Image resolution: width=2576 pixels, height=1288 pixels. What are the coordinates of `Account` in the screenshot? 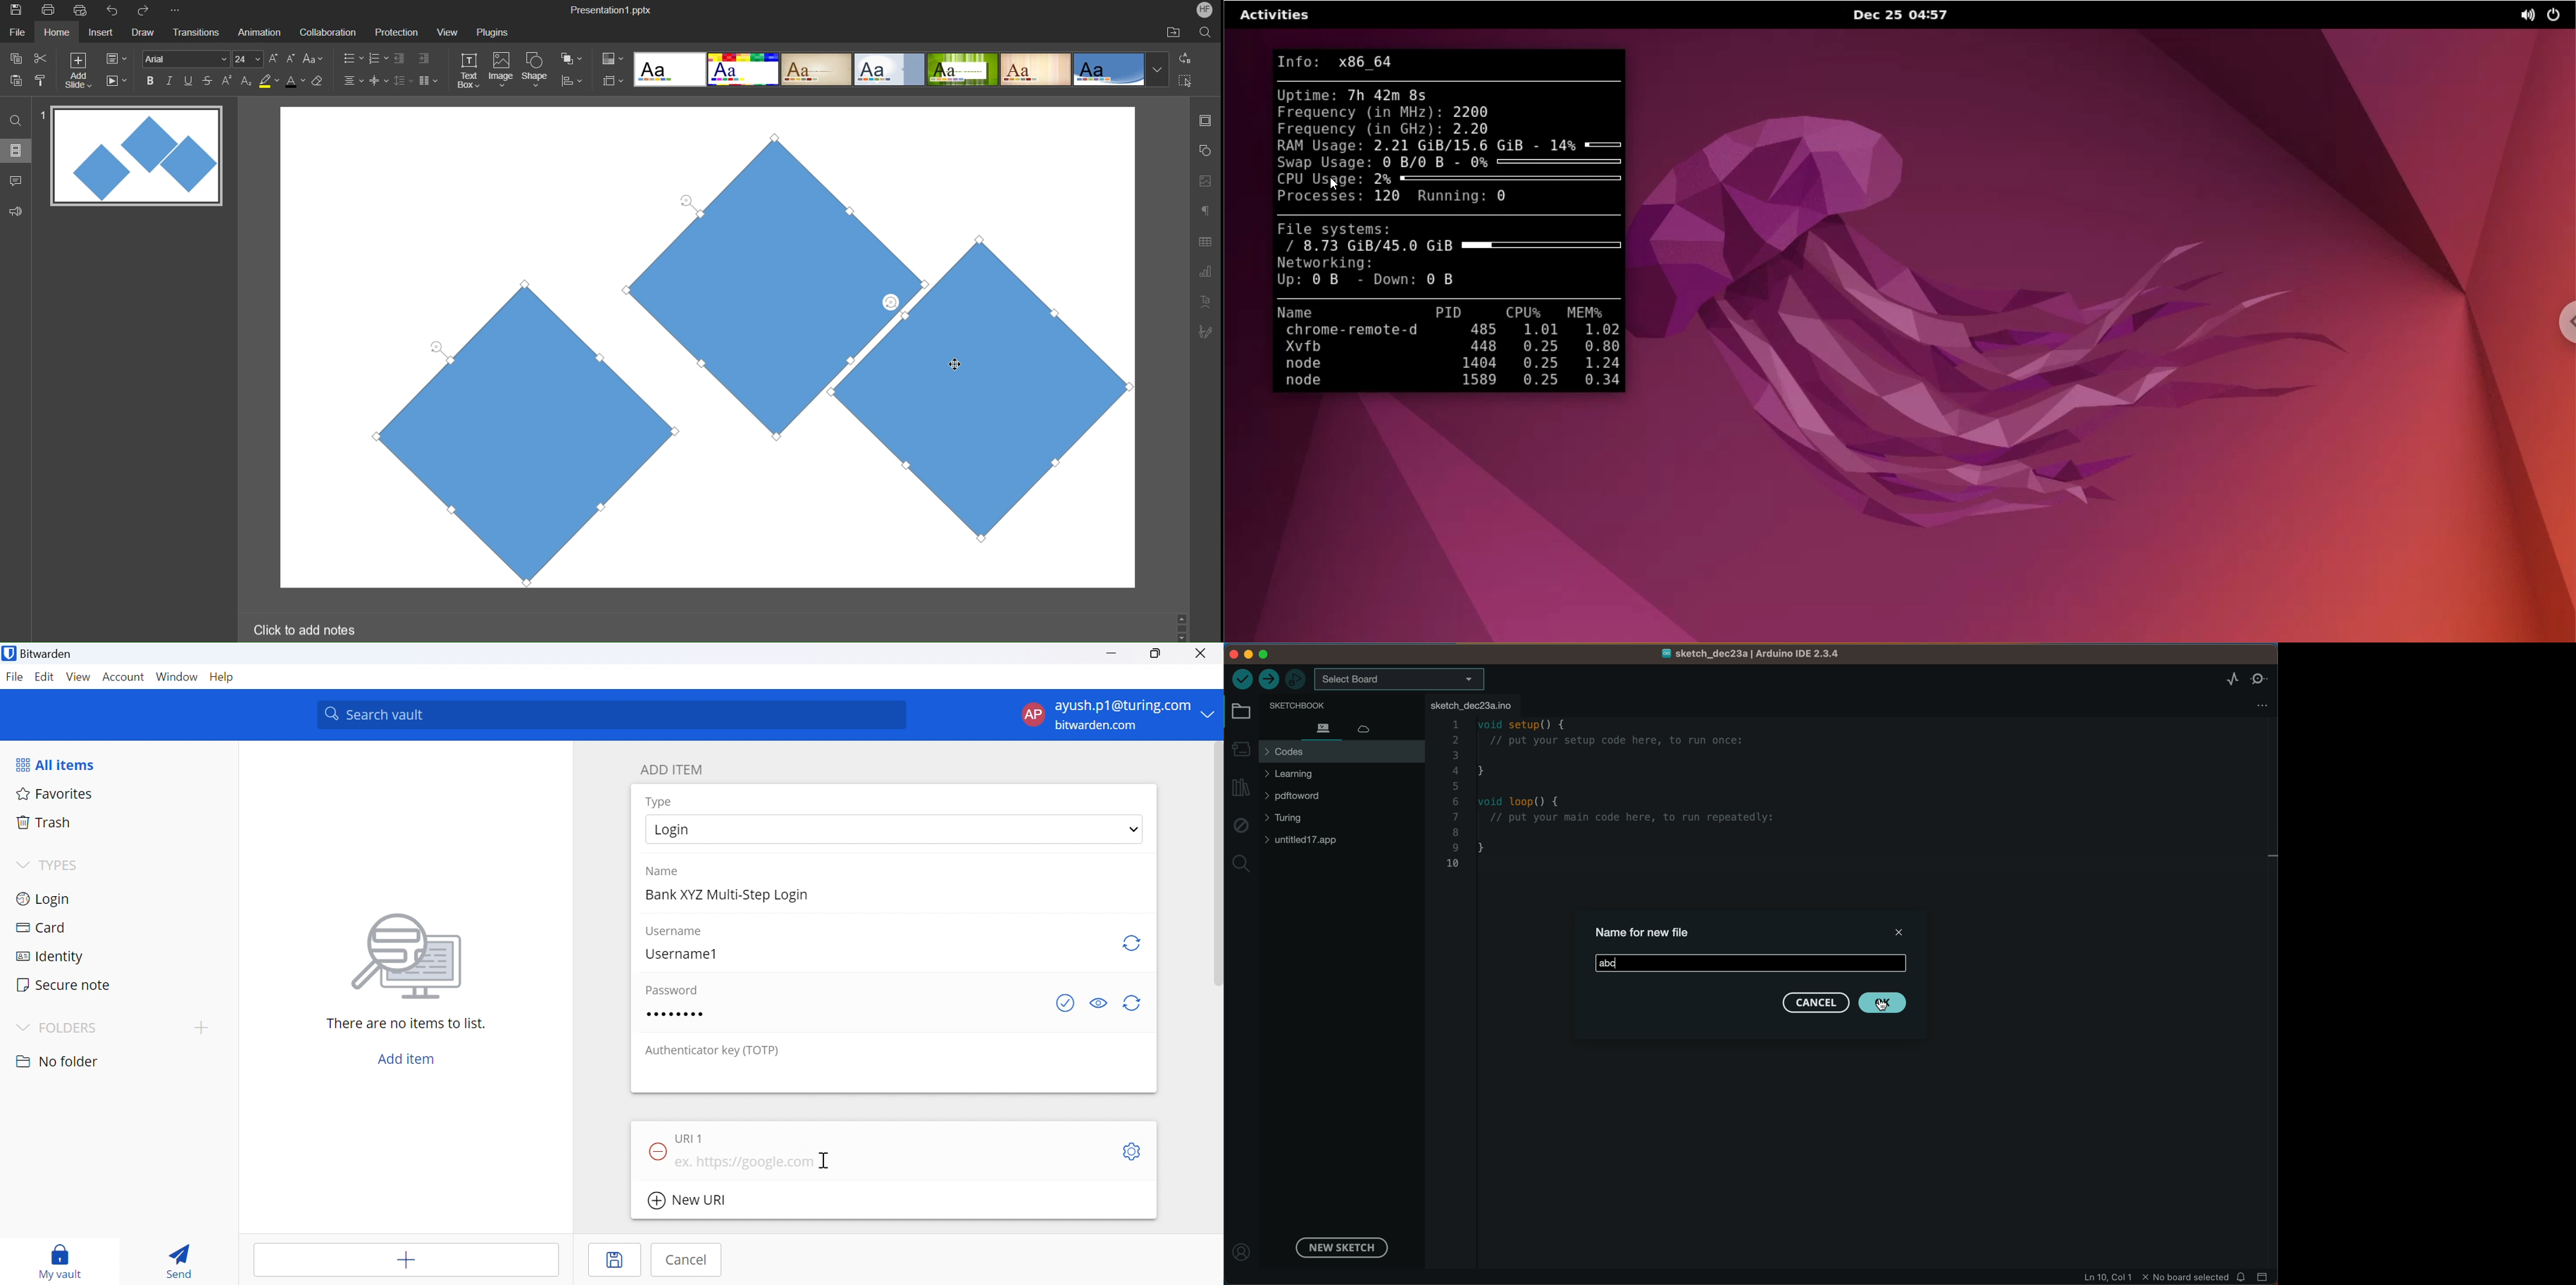 It's located at (1205, 10).